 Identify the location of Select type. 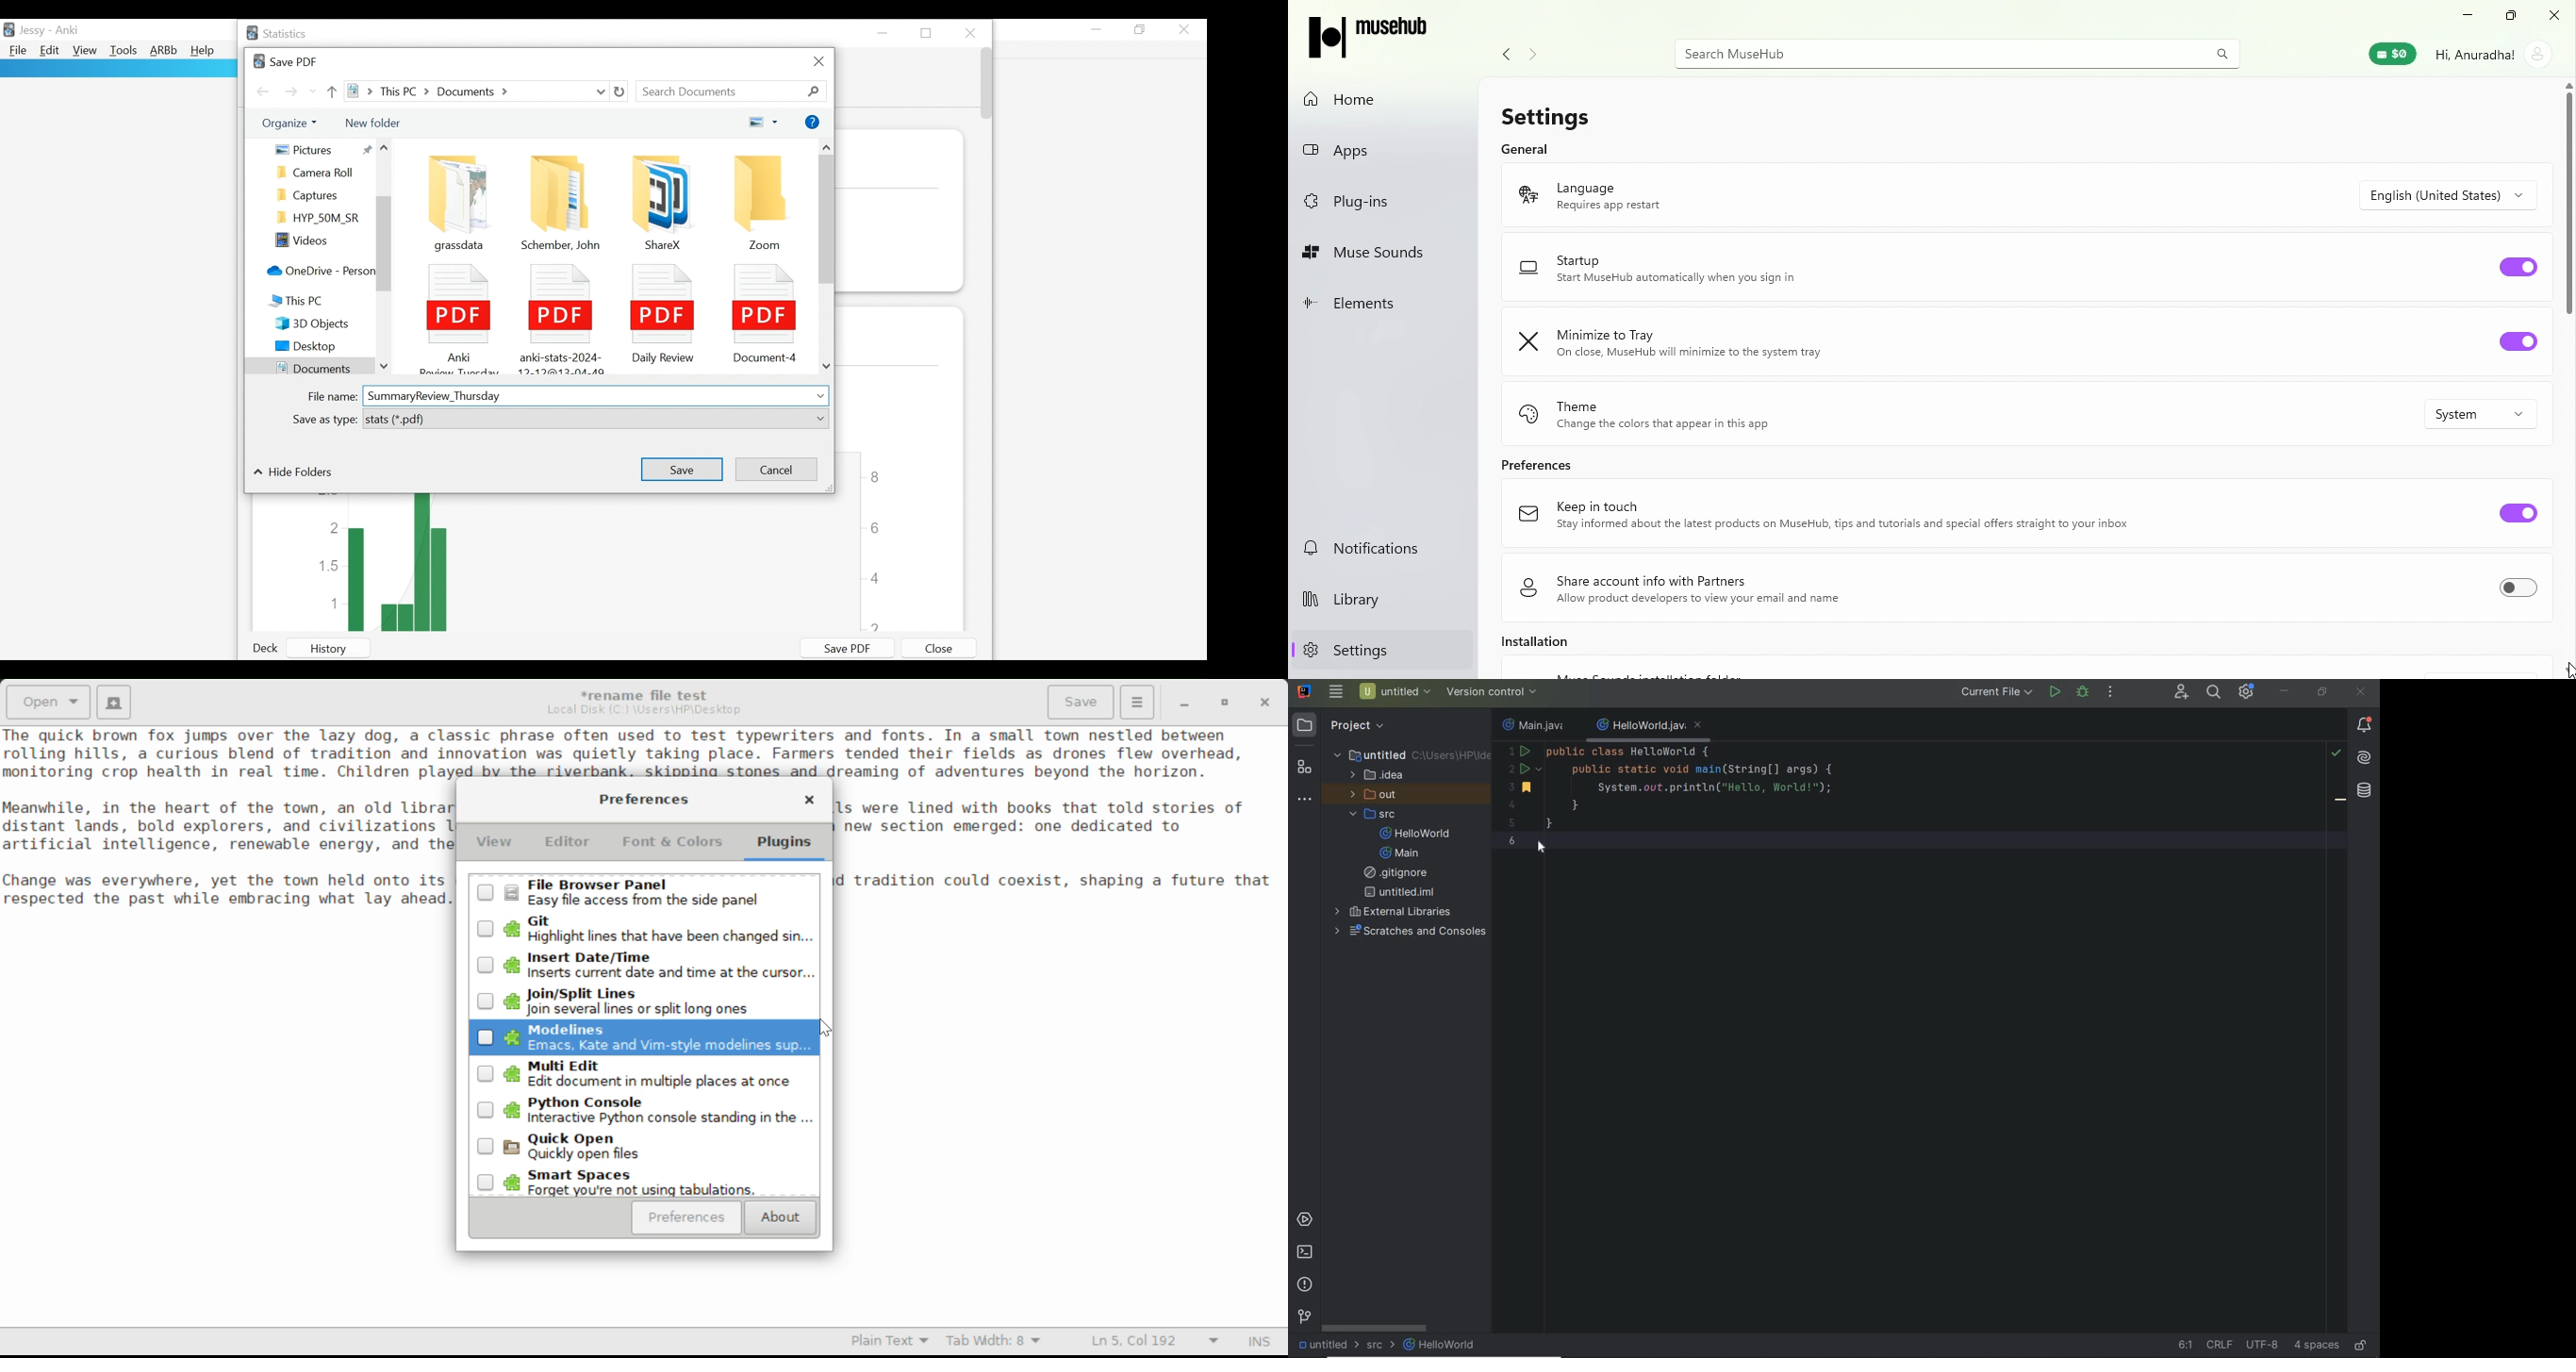
(595, 419).